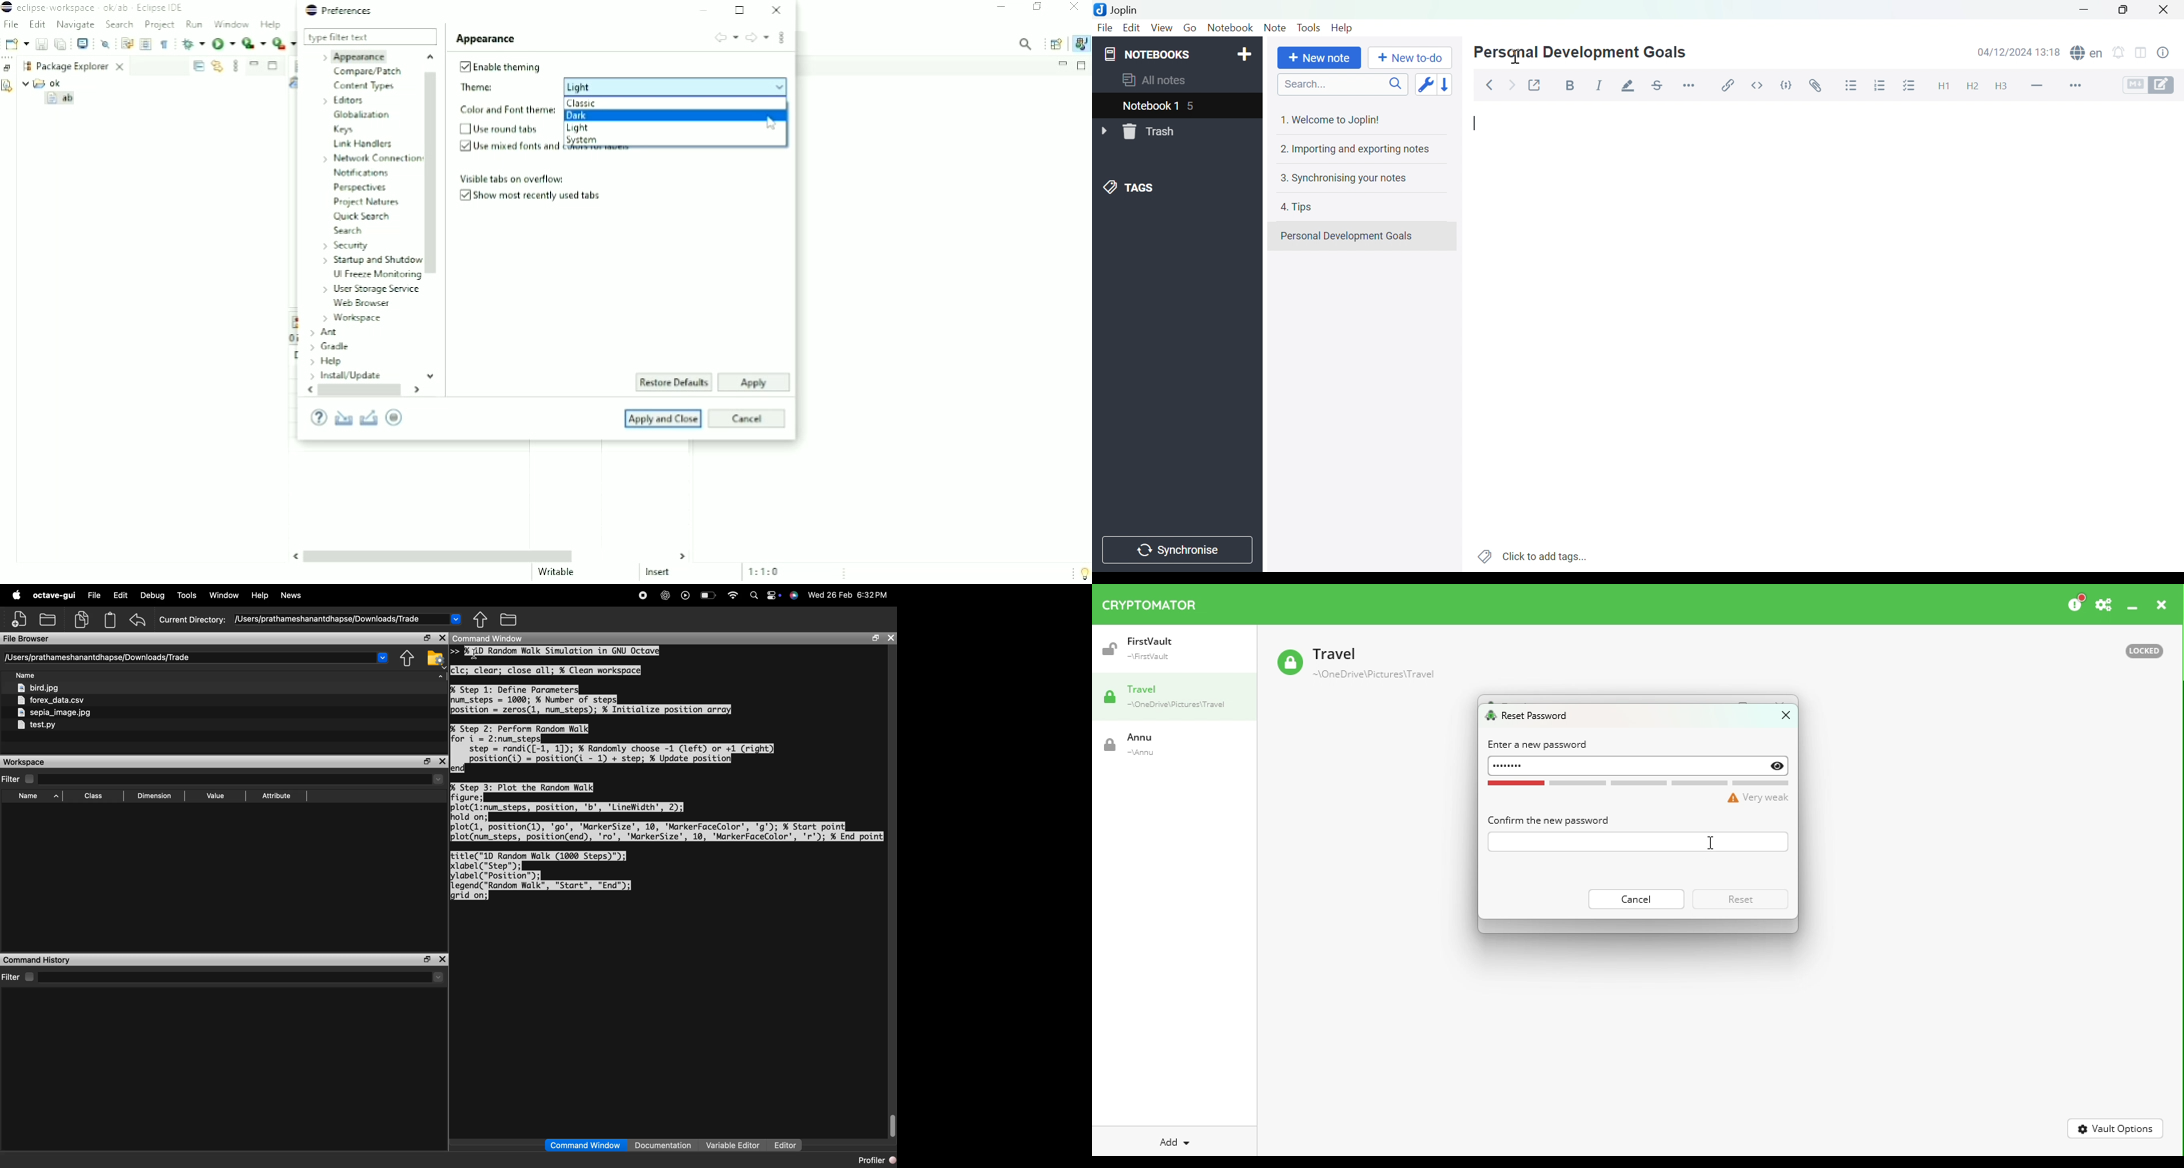  What do you see at coordinates (1410, 57) in the screenshot?
I see `New to-do` at bounding box center [1410, 57].